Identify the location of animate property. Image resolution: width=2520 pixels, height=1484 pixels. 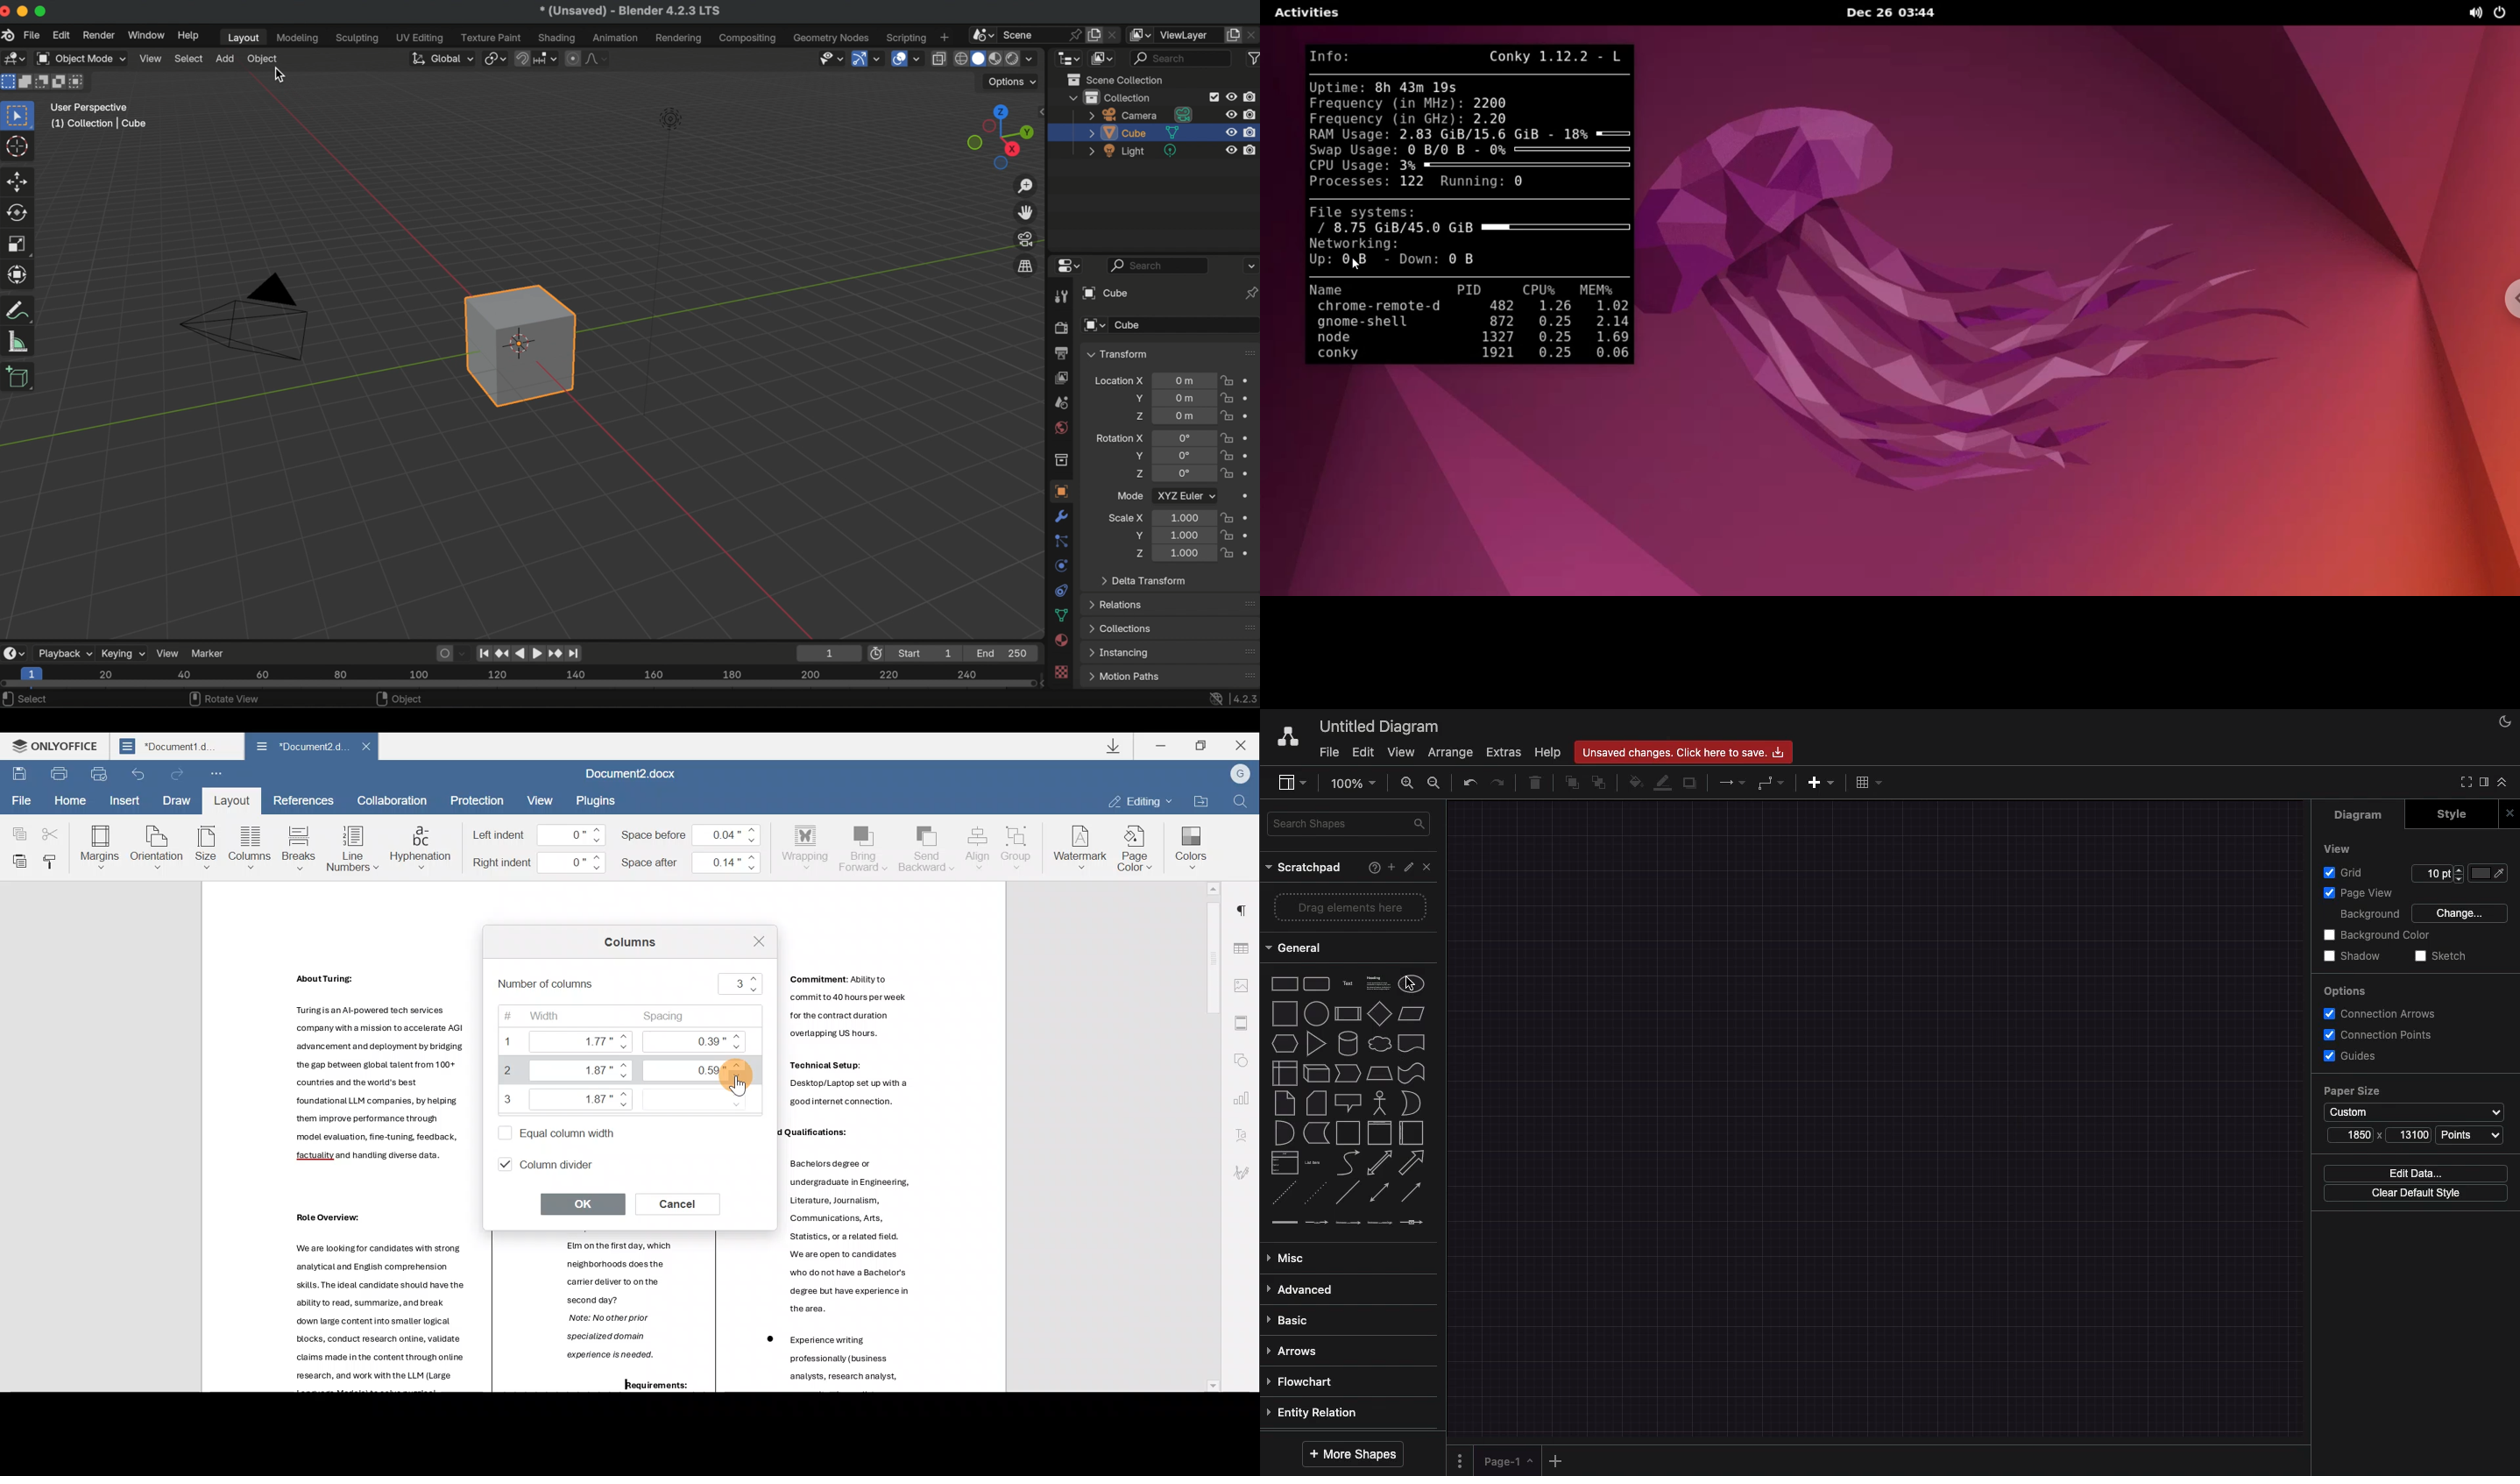
(1248, 517).